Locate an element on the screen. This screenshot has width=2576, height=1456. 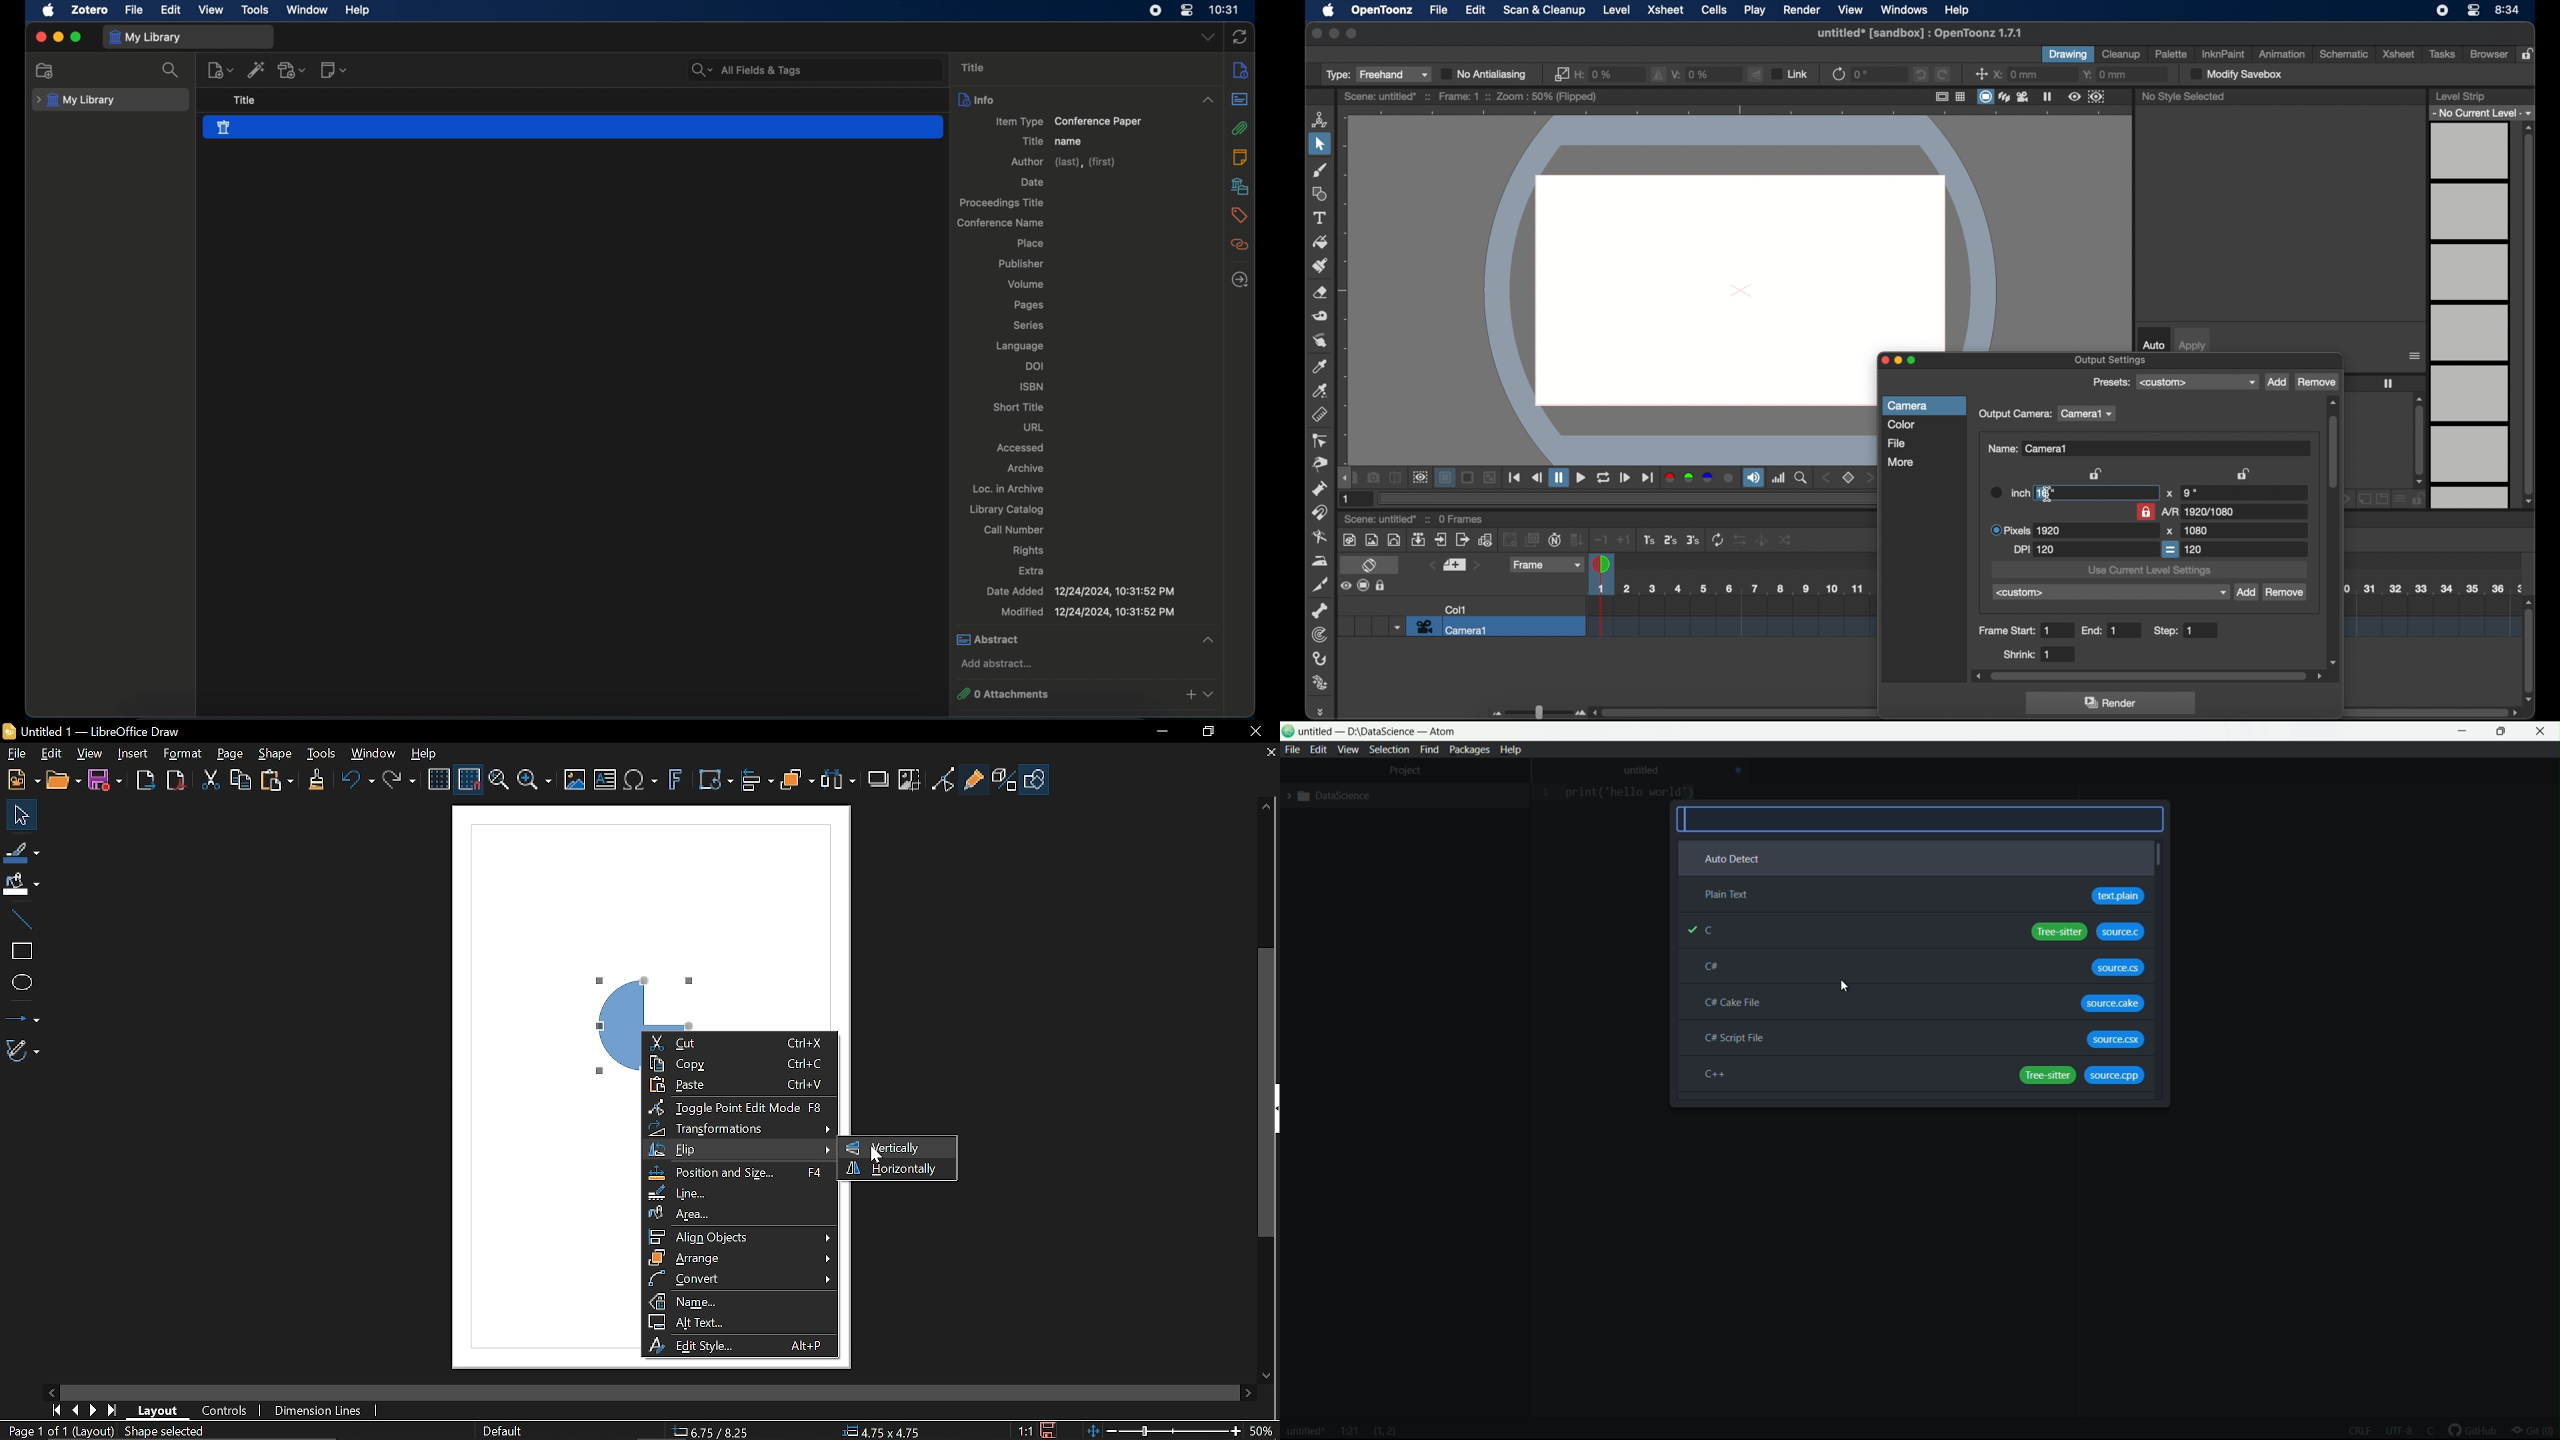
Export is located at coordinates (146, 779).